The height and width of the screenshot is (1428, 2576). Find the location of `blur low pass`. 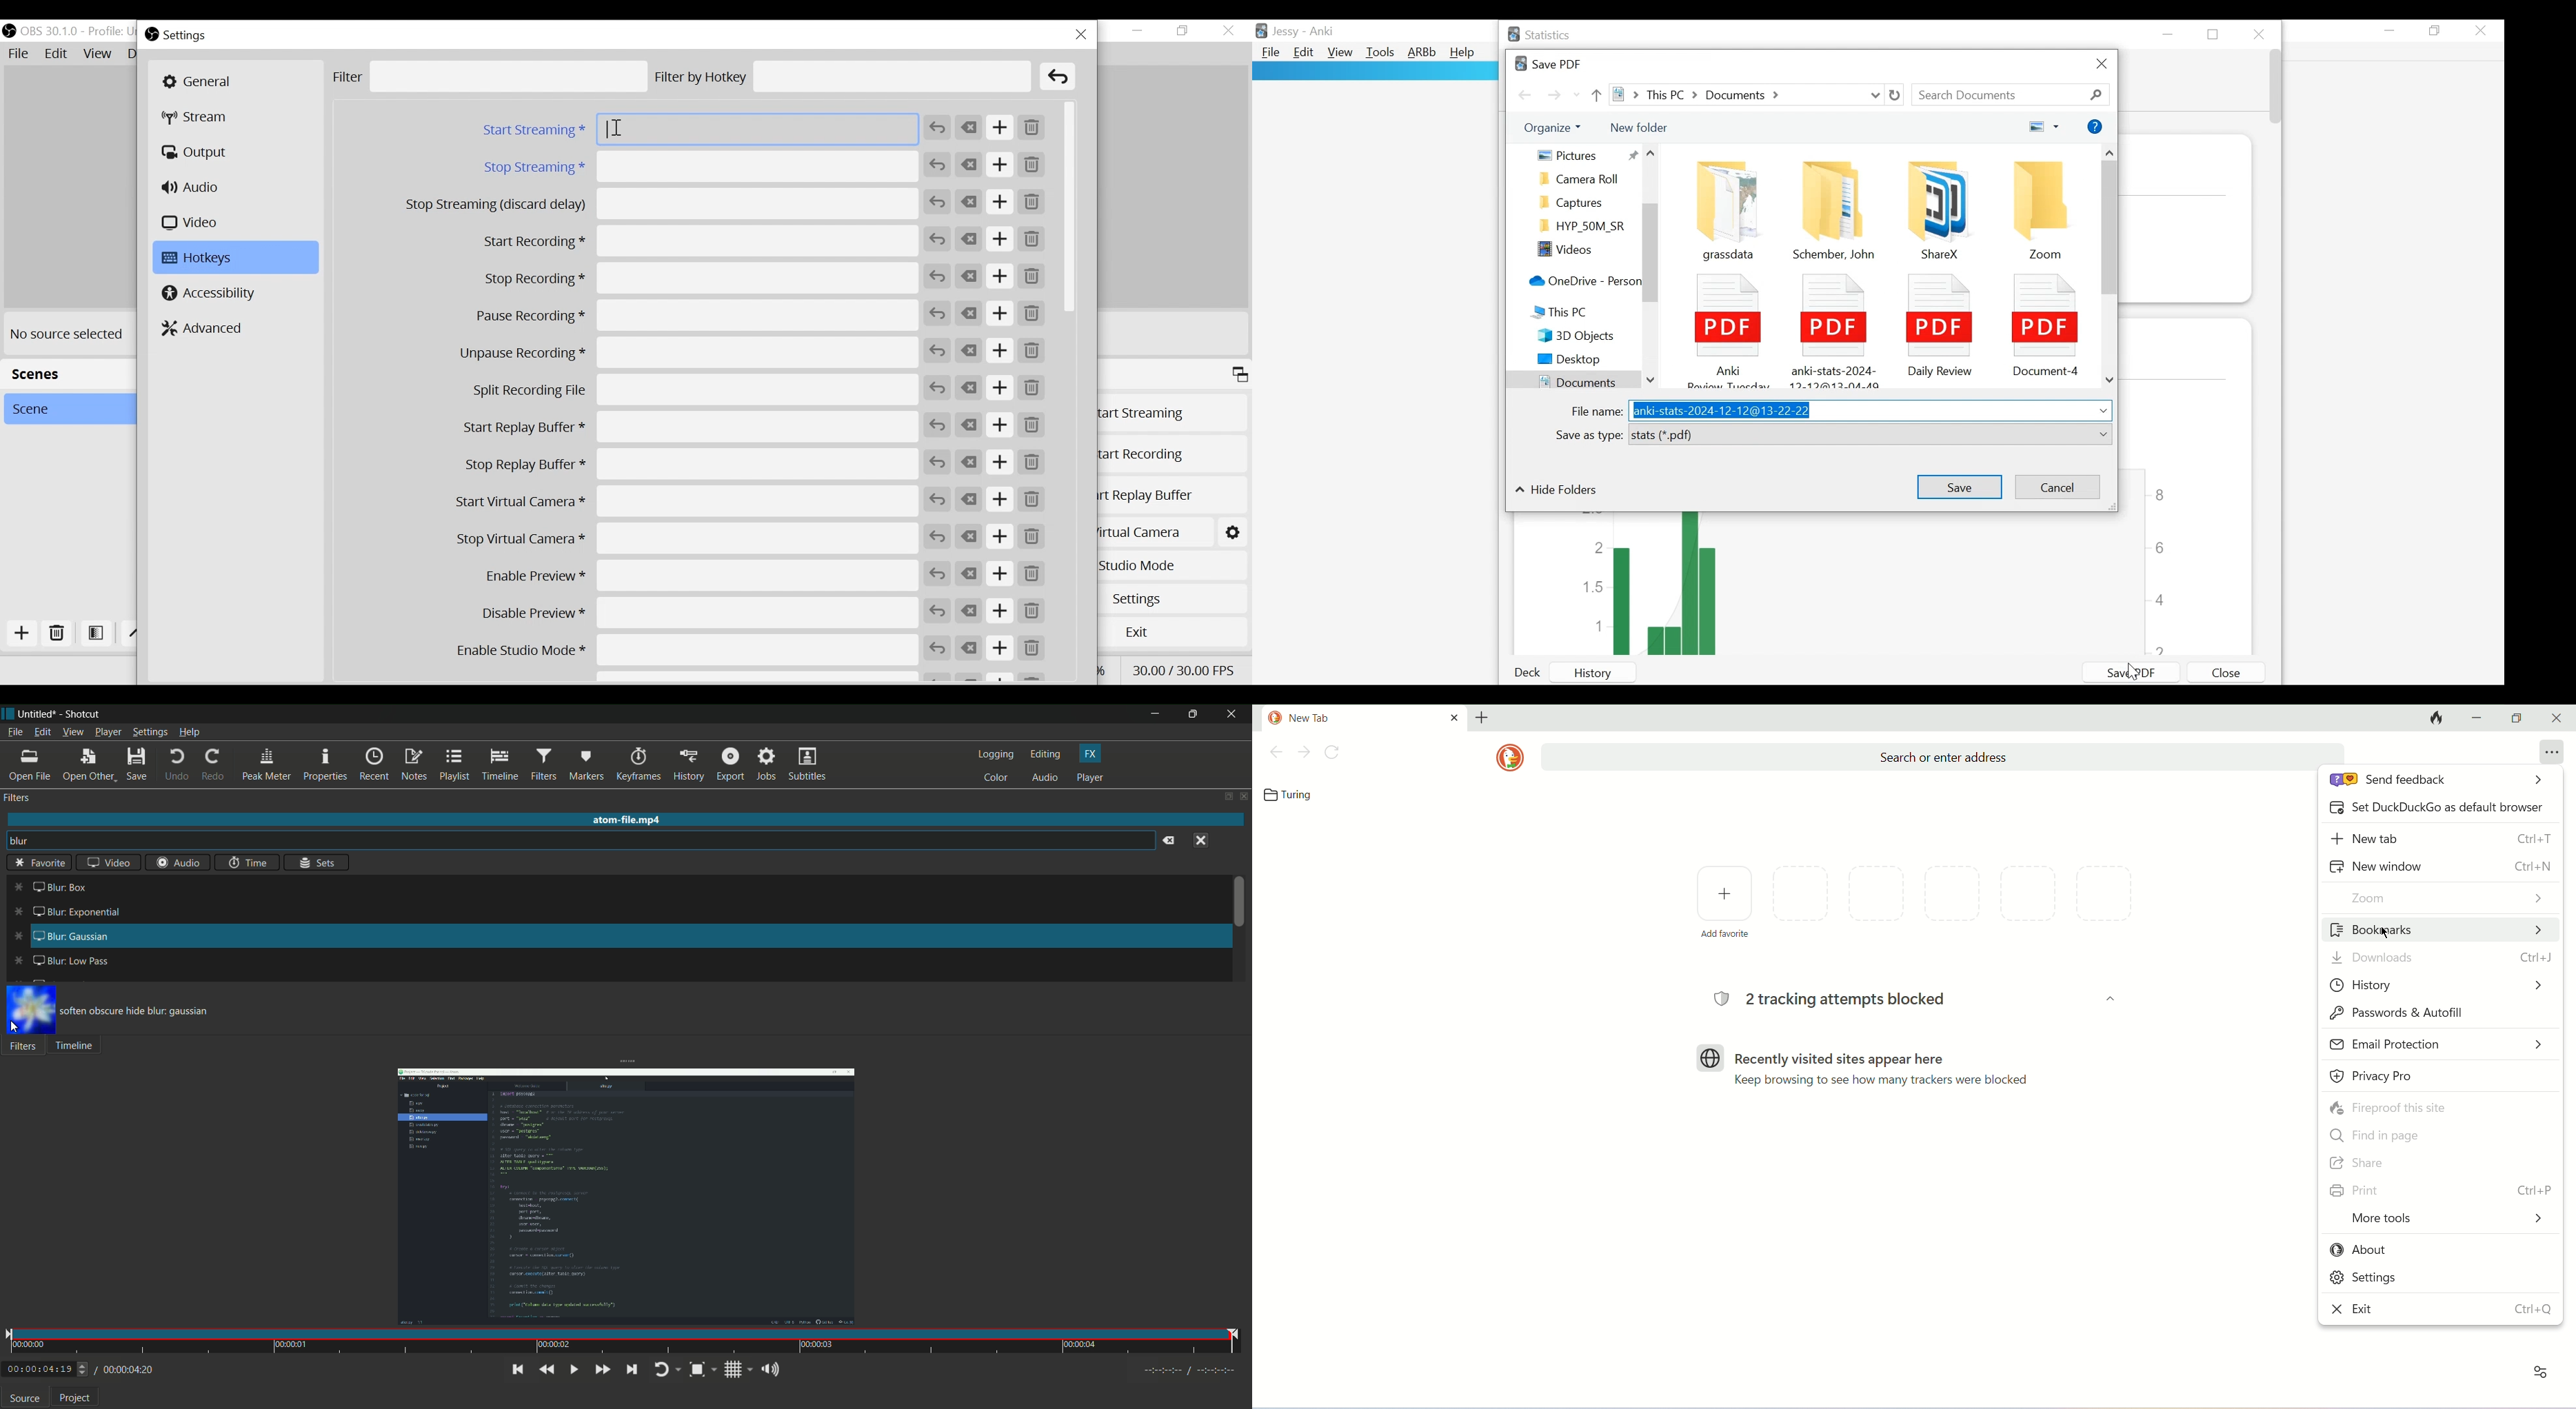

blur low pass is located at coordinates (62, 959).